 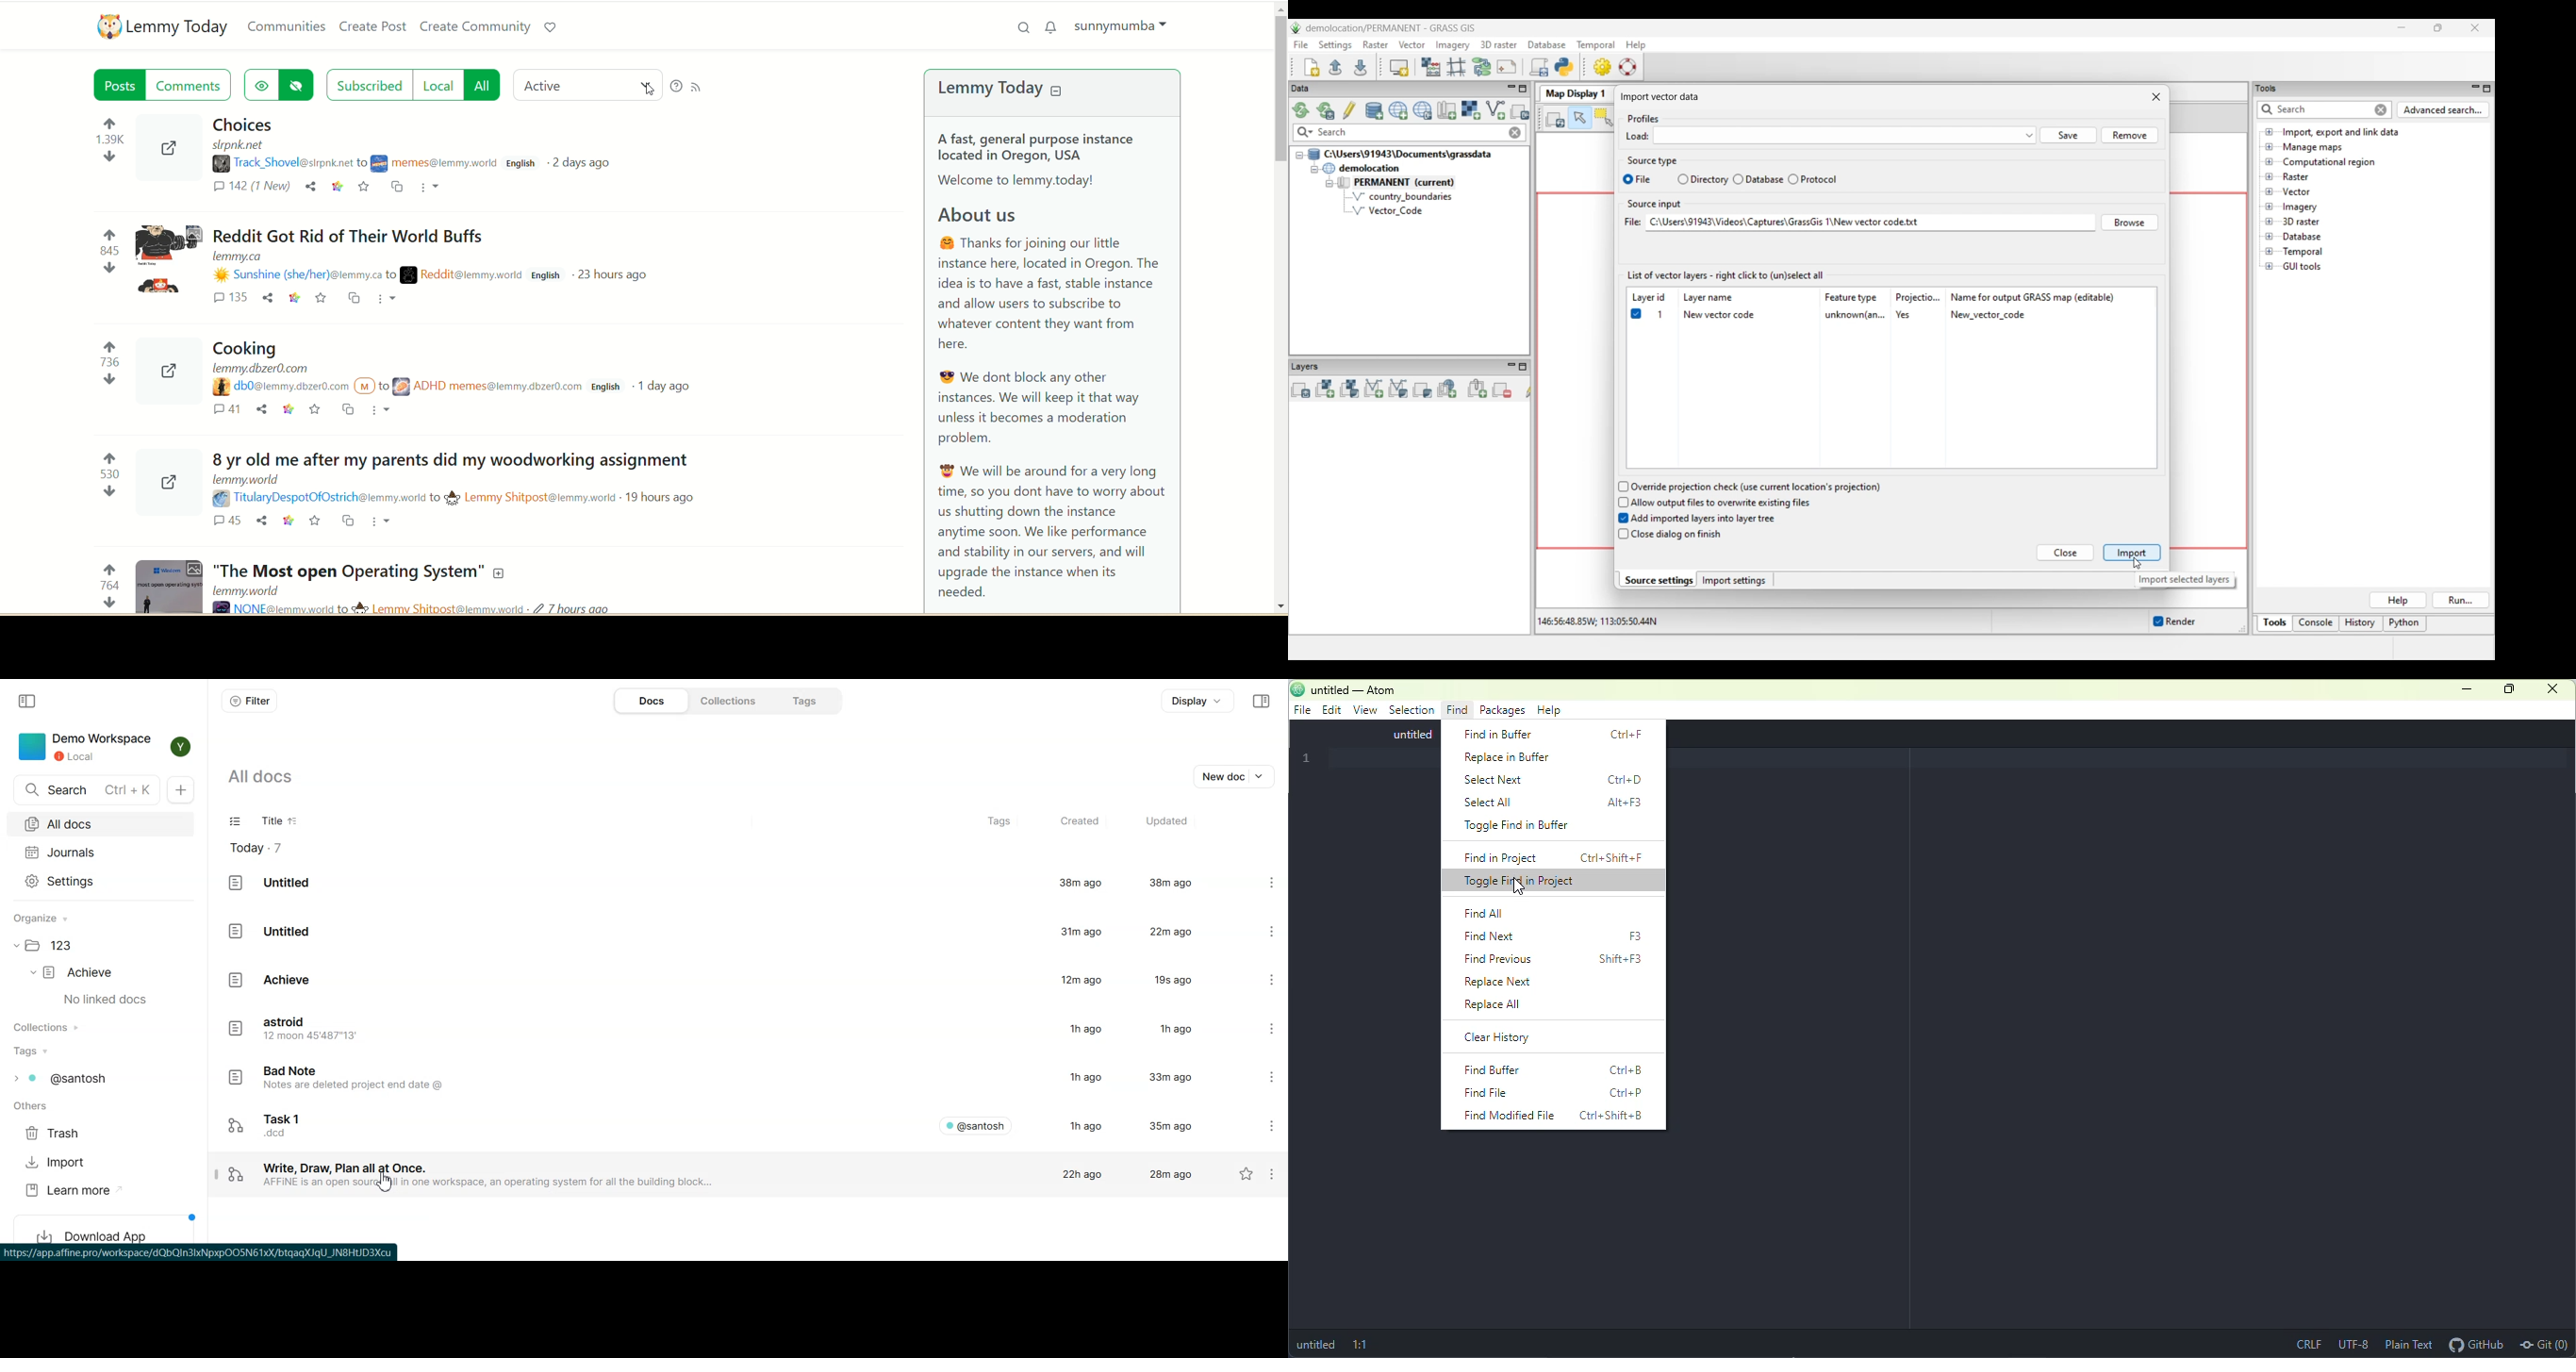 I want to click on hide posts, so click(x=301, y=85).